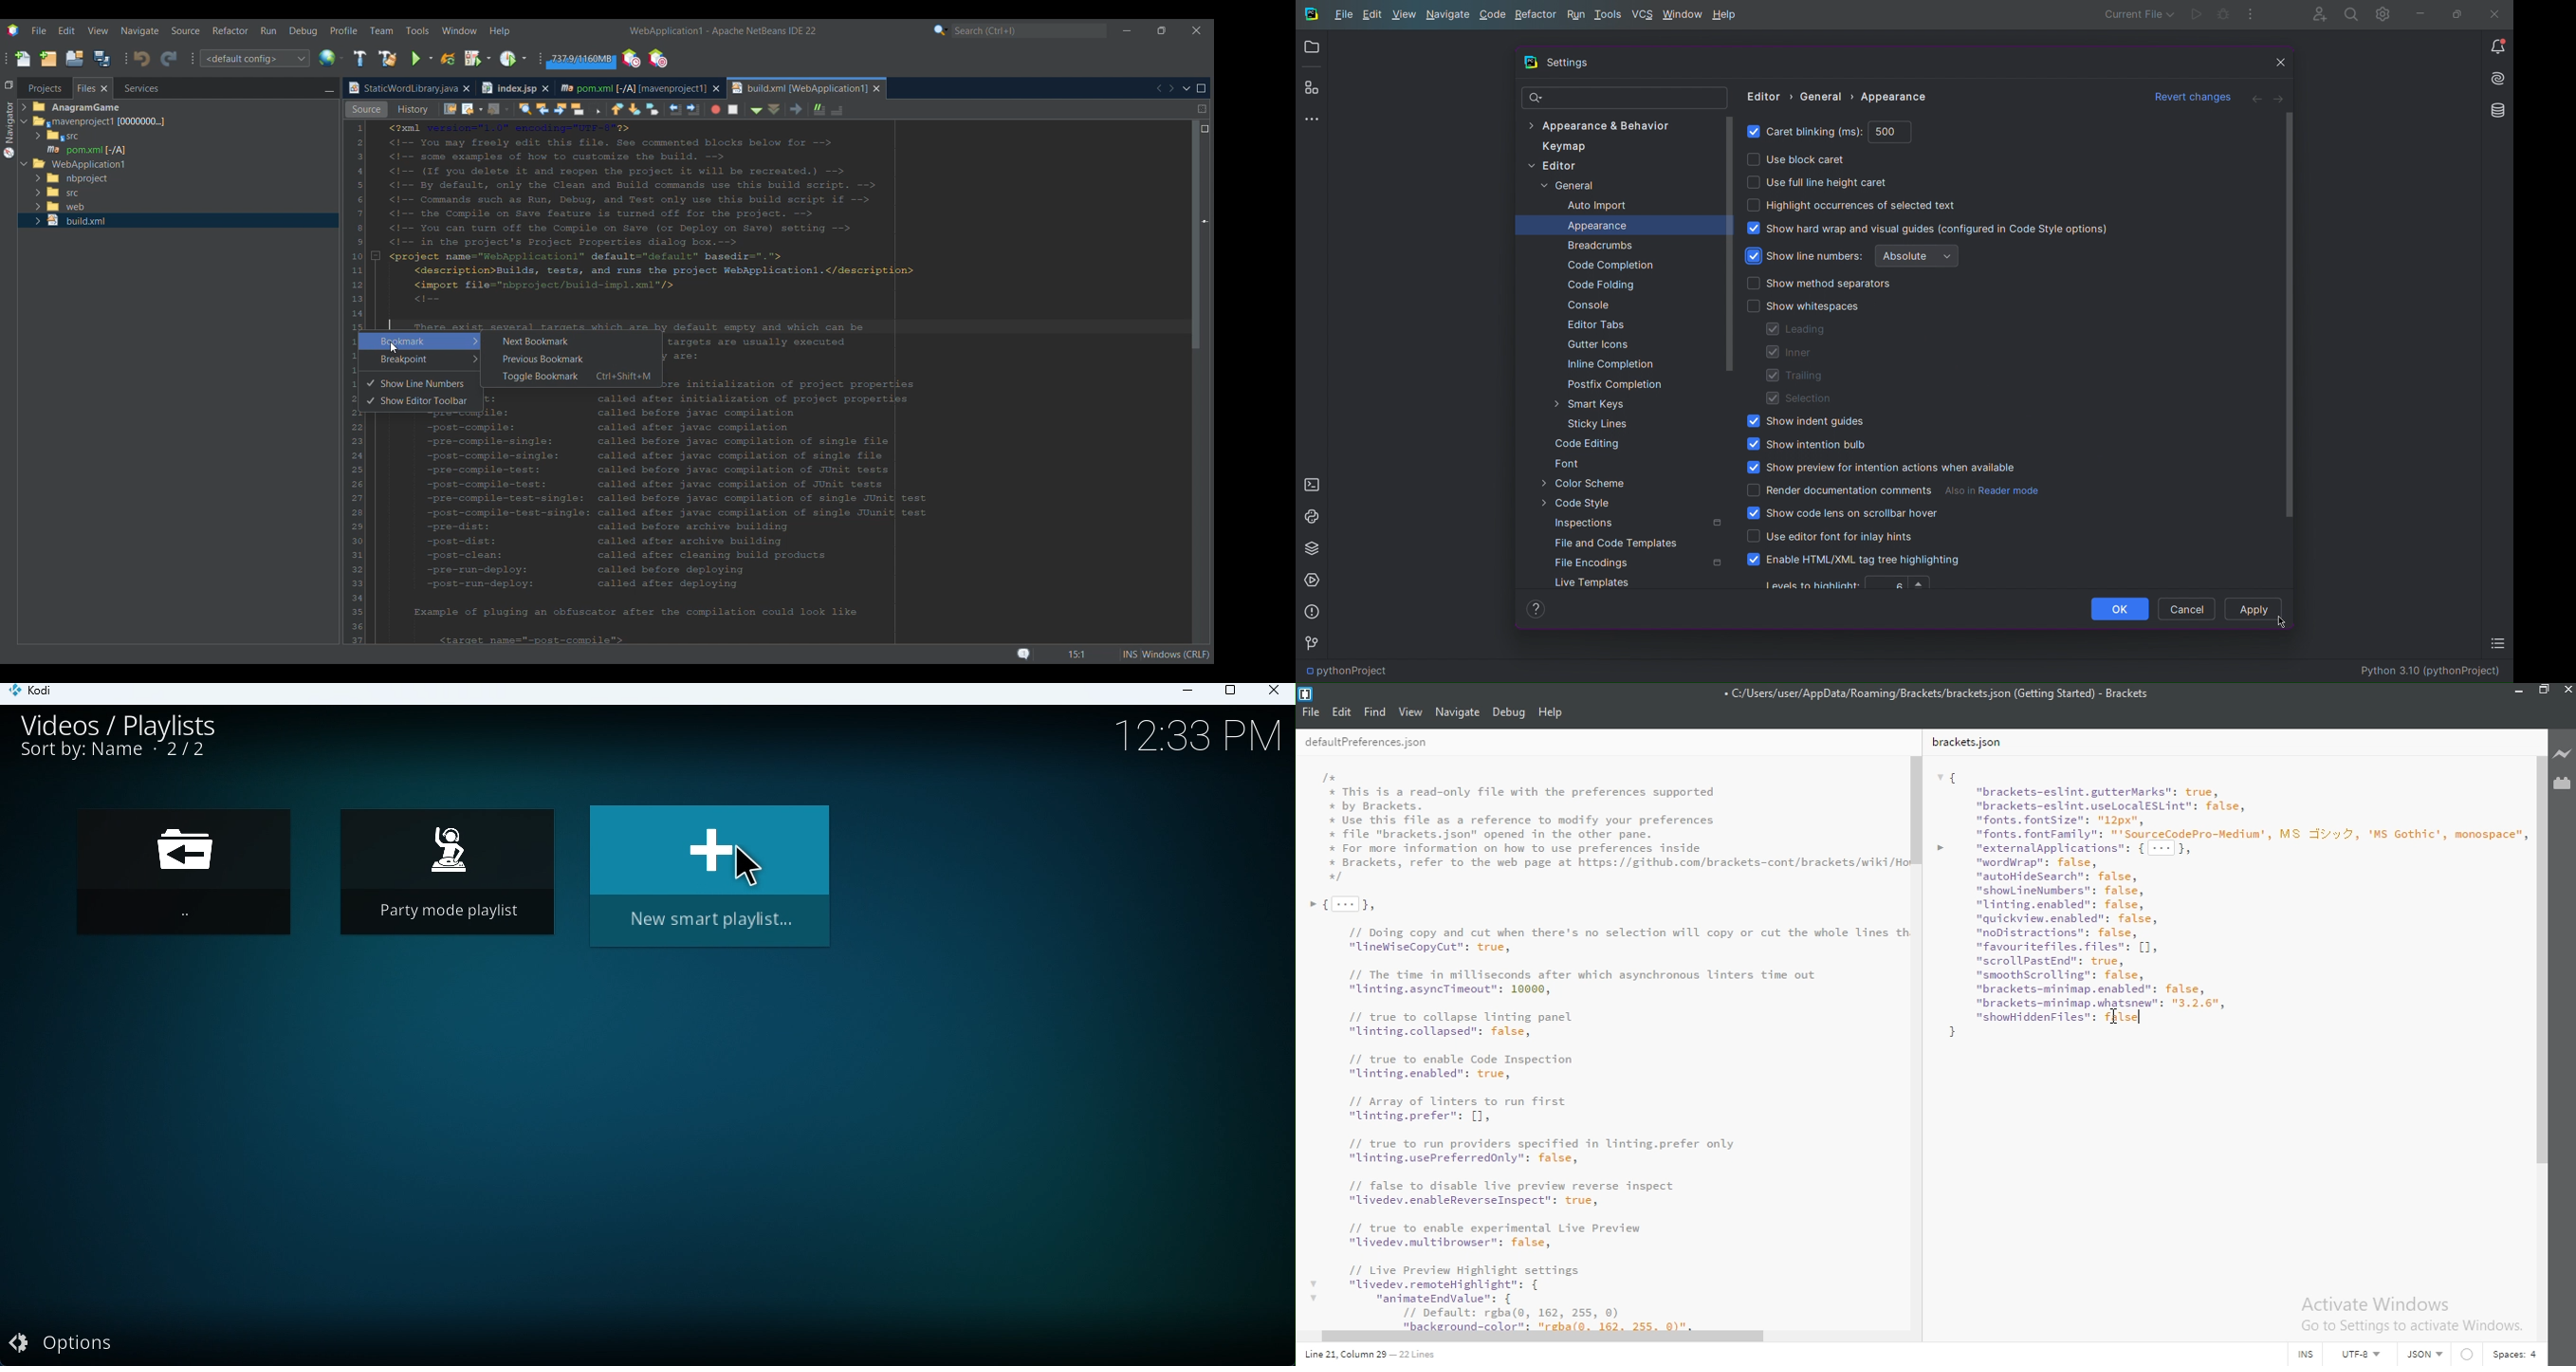 This screenshot has height=1372, width=2576. What do you see at coordinates (2471, 1353) in the screenshot?
I see `circle` at bounding box center [2471, 1353].